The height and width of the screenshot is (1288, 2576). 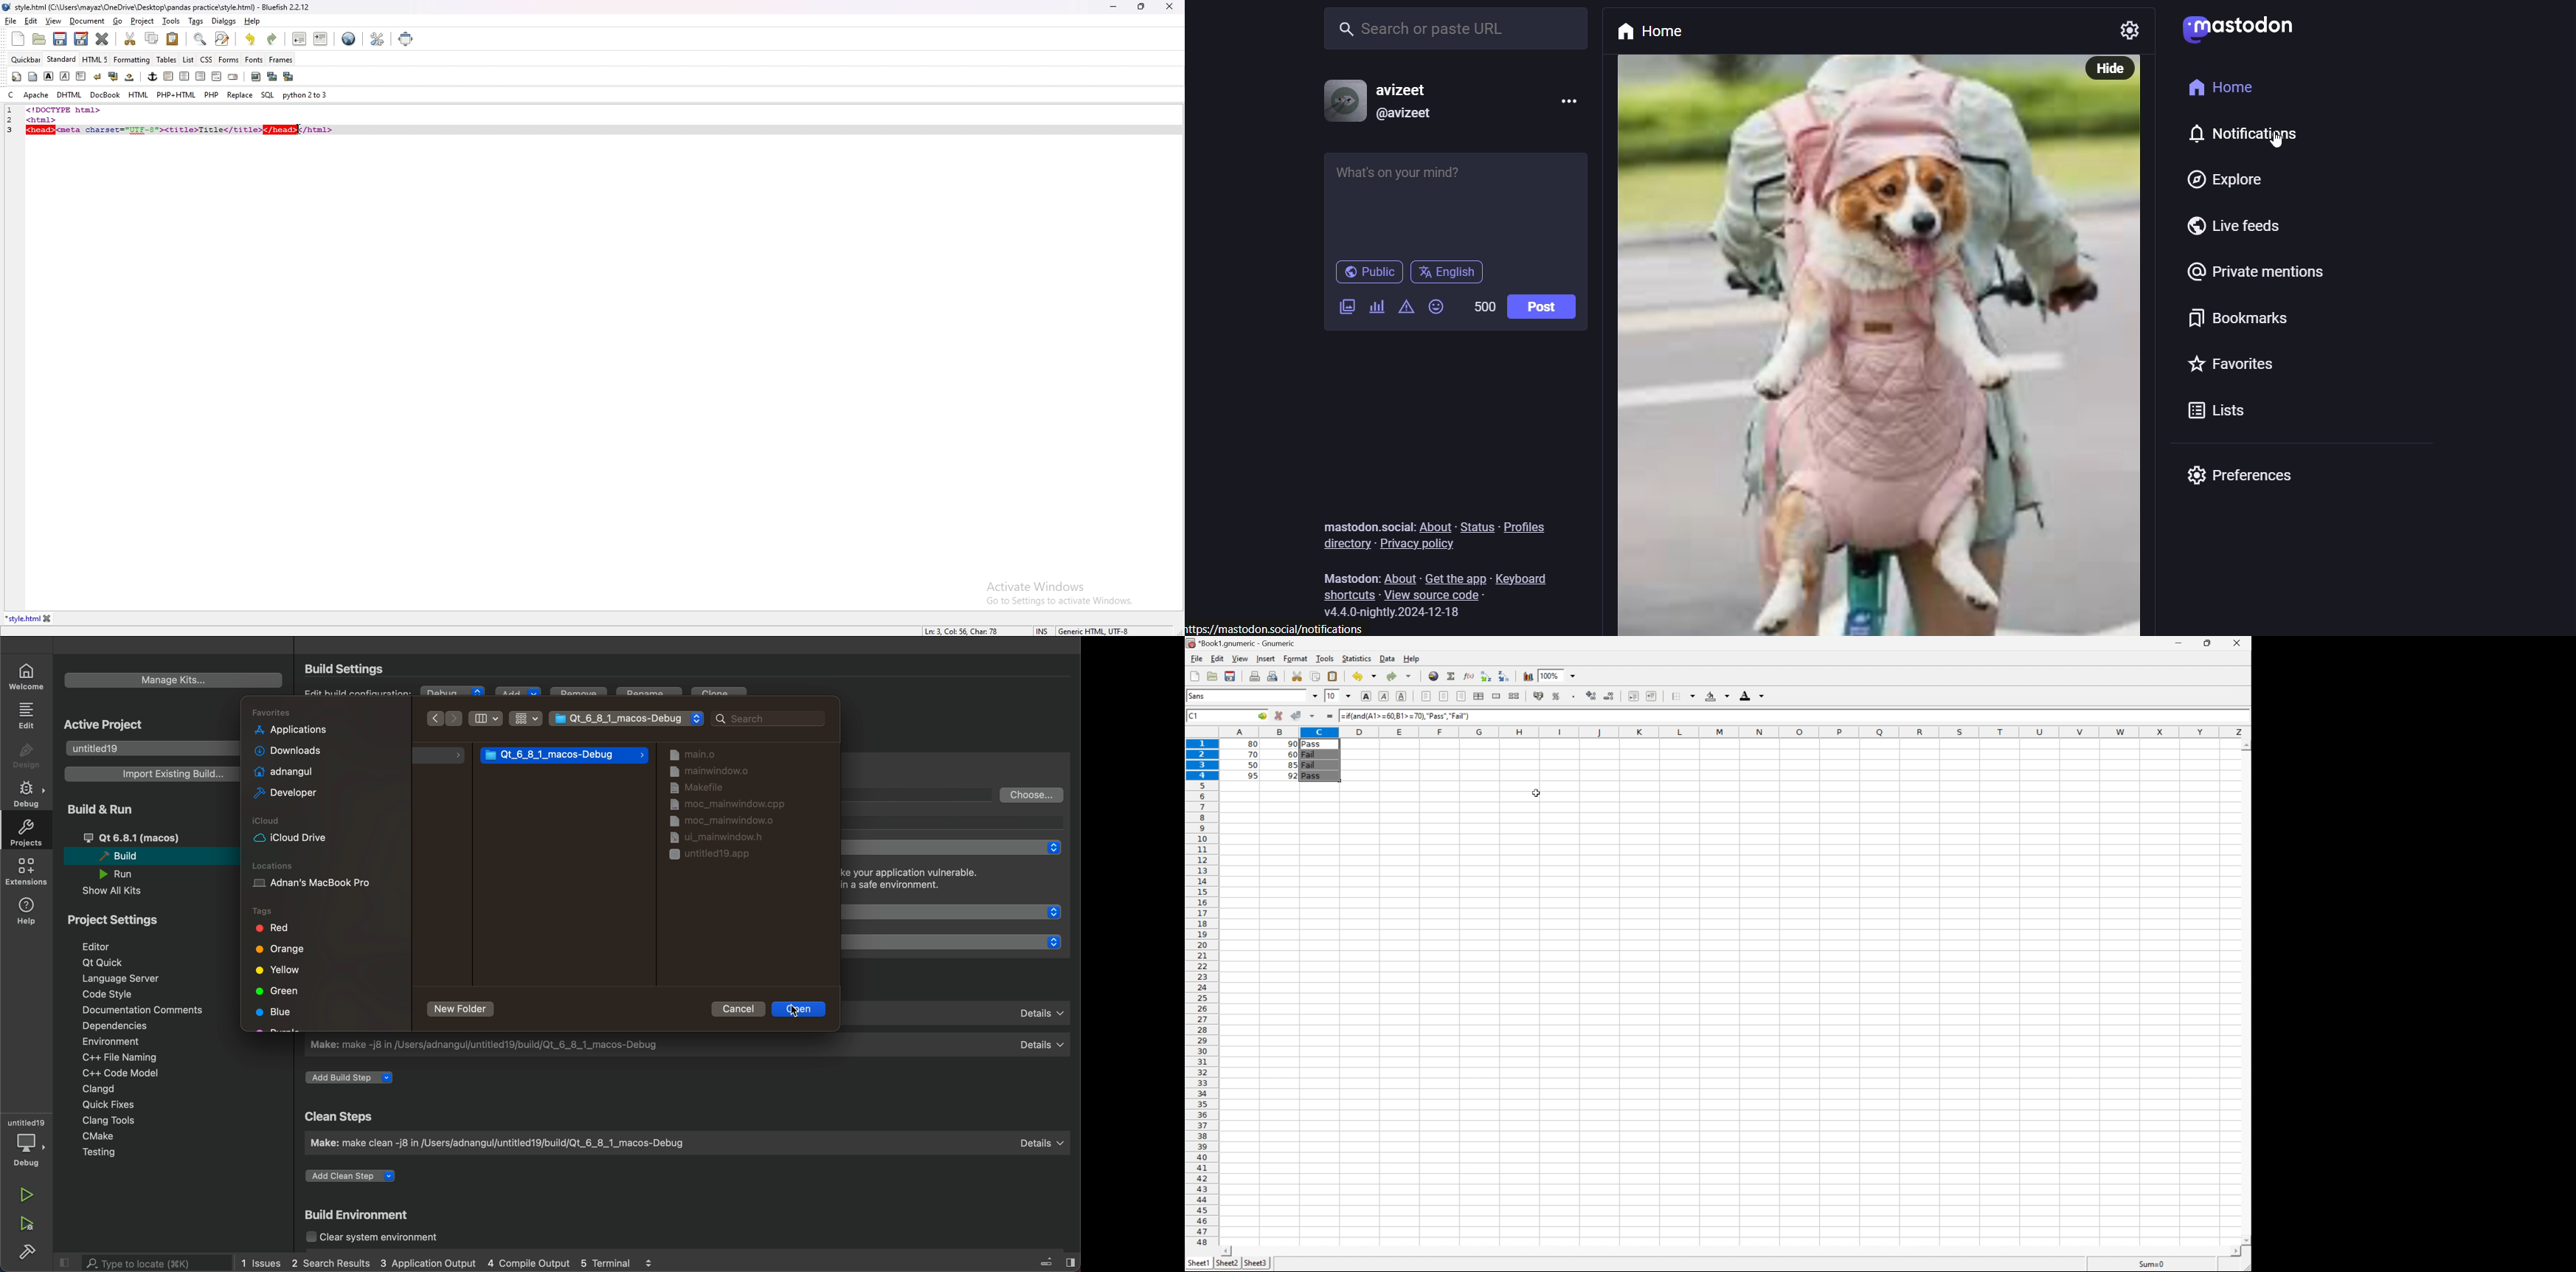 I want to click on code, so click(x=183, y=127).